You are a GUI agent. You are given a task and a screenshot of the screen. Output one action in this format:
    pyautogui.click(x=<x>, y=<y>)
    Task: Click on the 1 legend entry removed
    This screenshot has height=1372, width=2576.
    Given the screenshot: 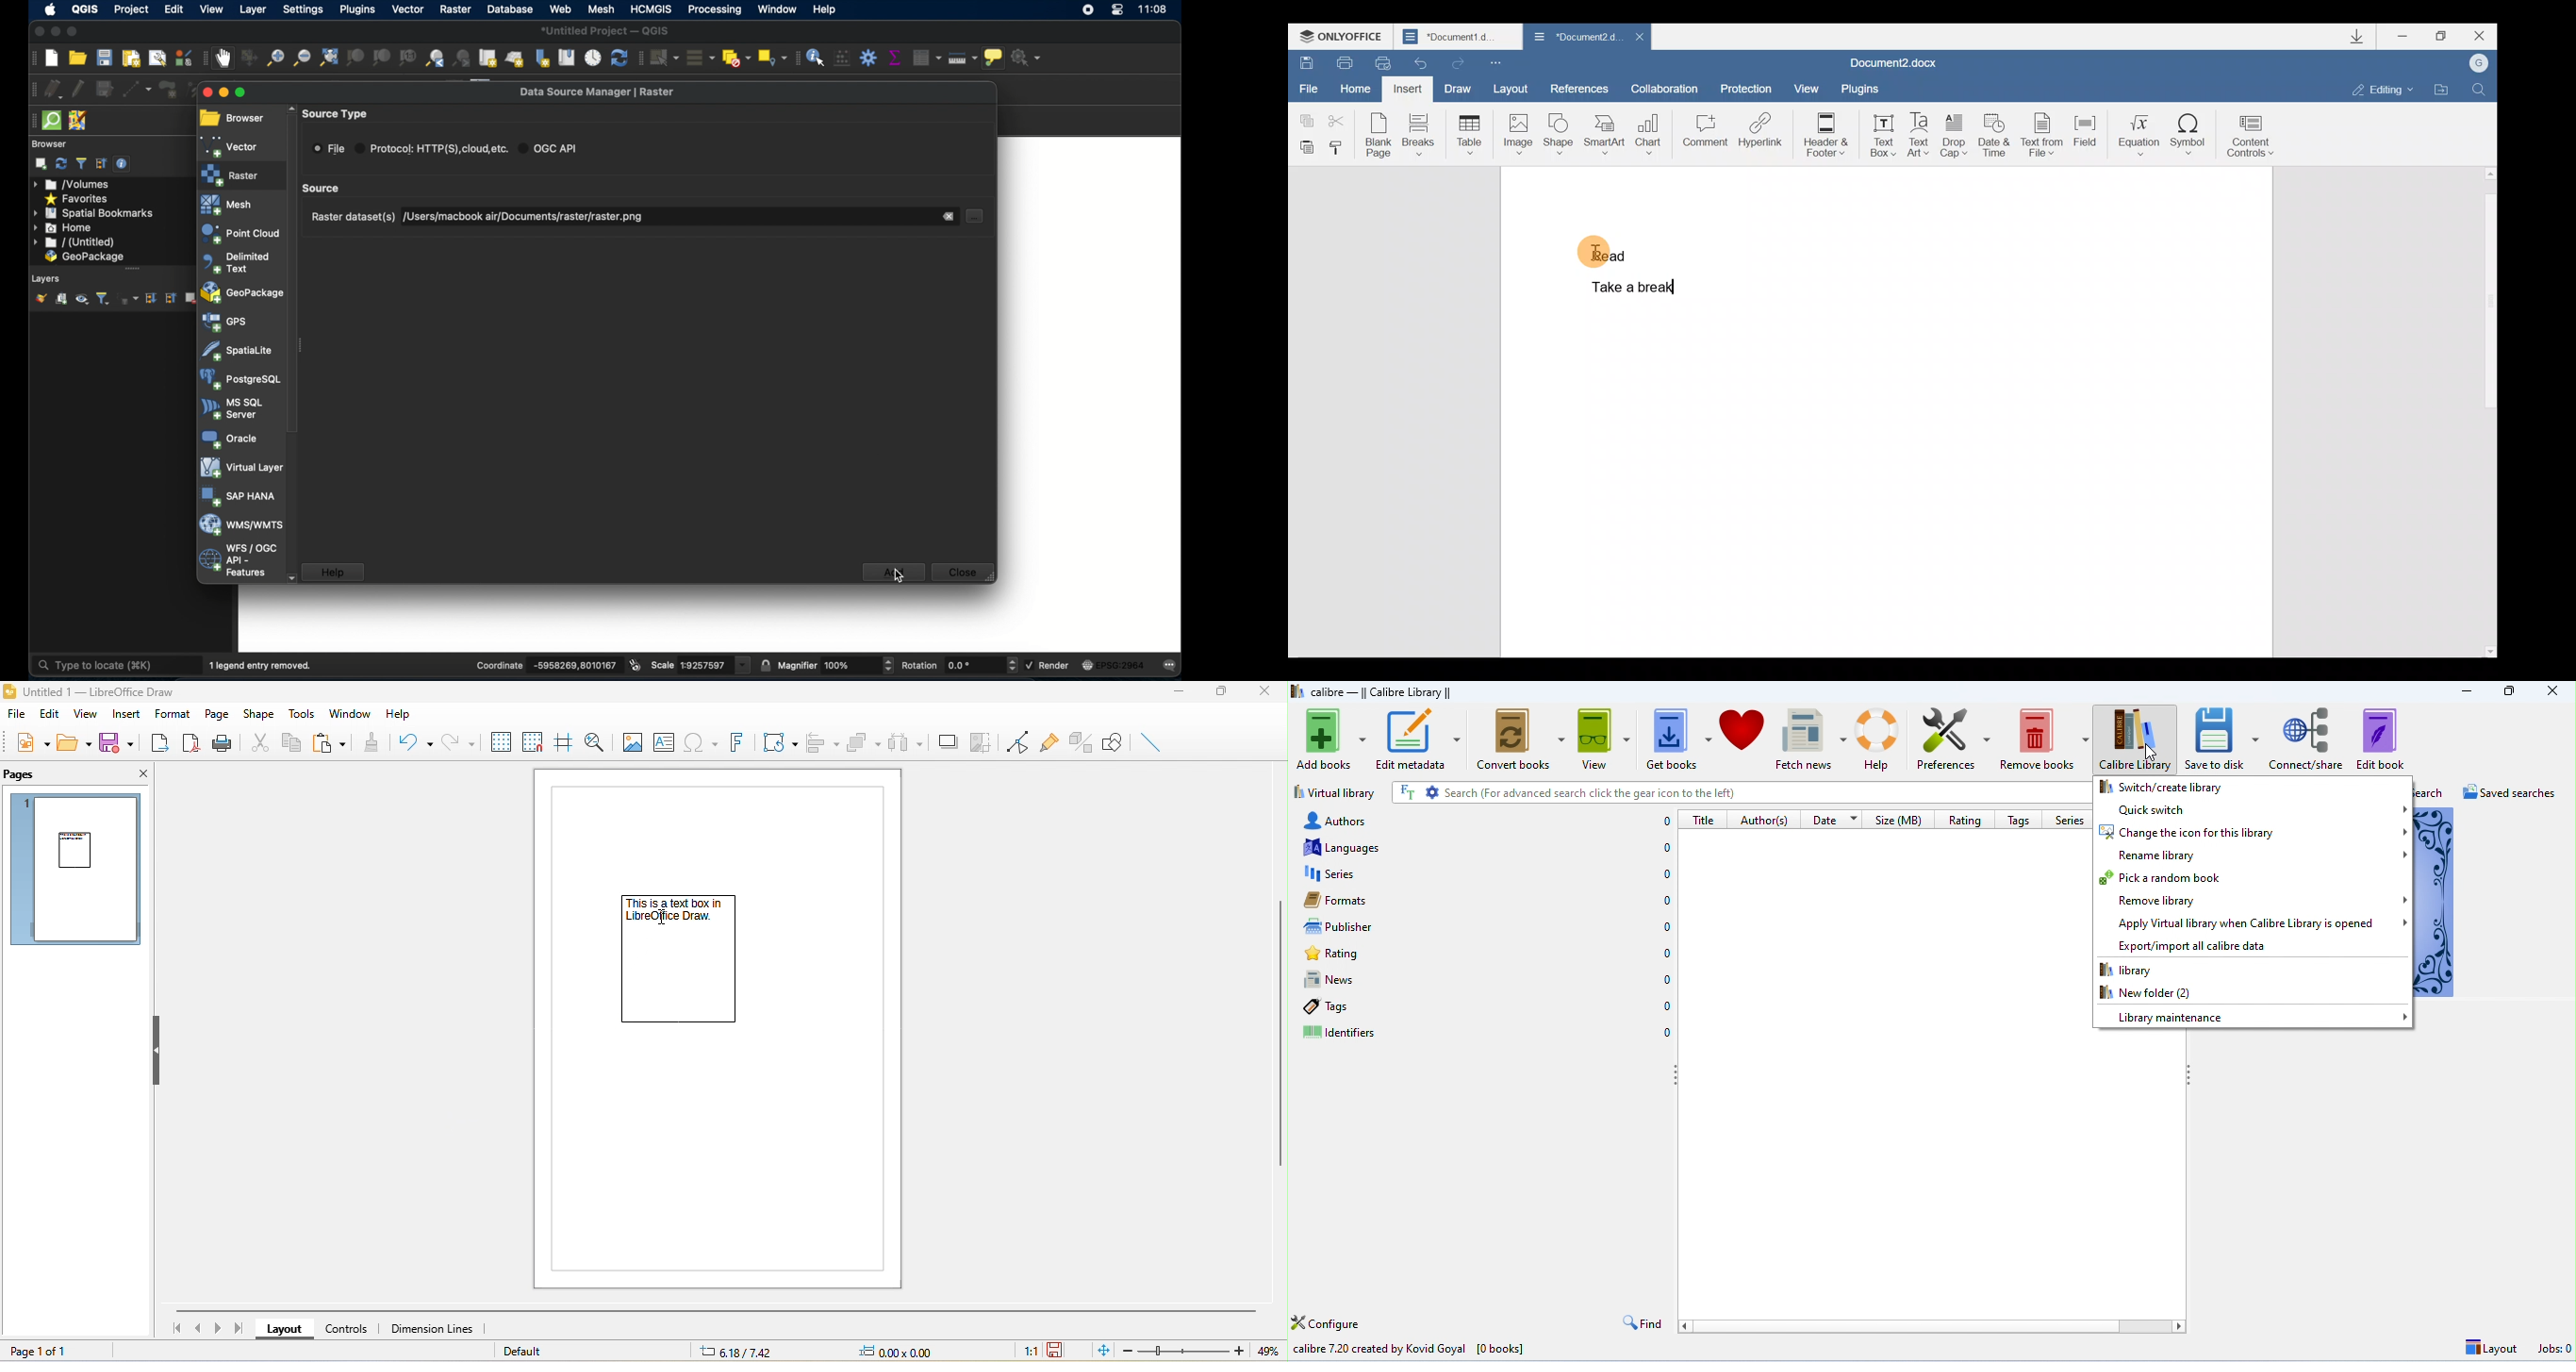 What is the action you would take?
    pyautogui.click(x=264, y=664)
    